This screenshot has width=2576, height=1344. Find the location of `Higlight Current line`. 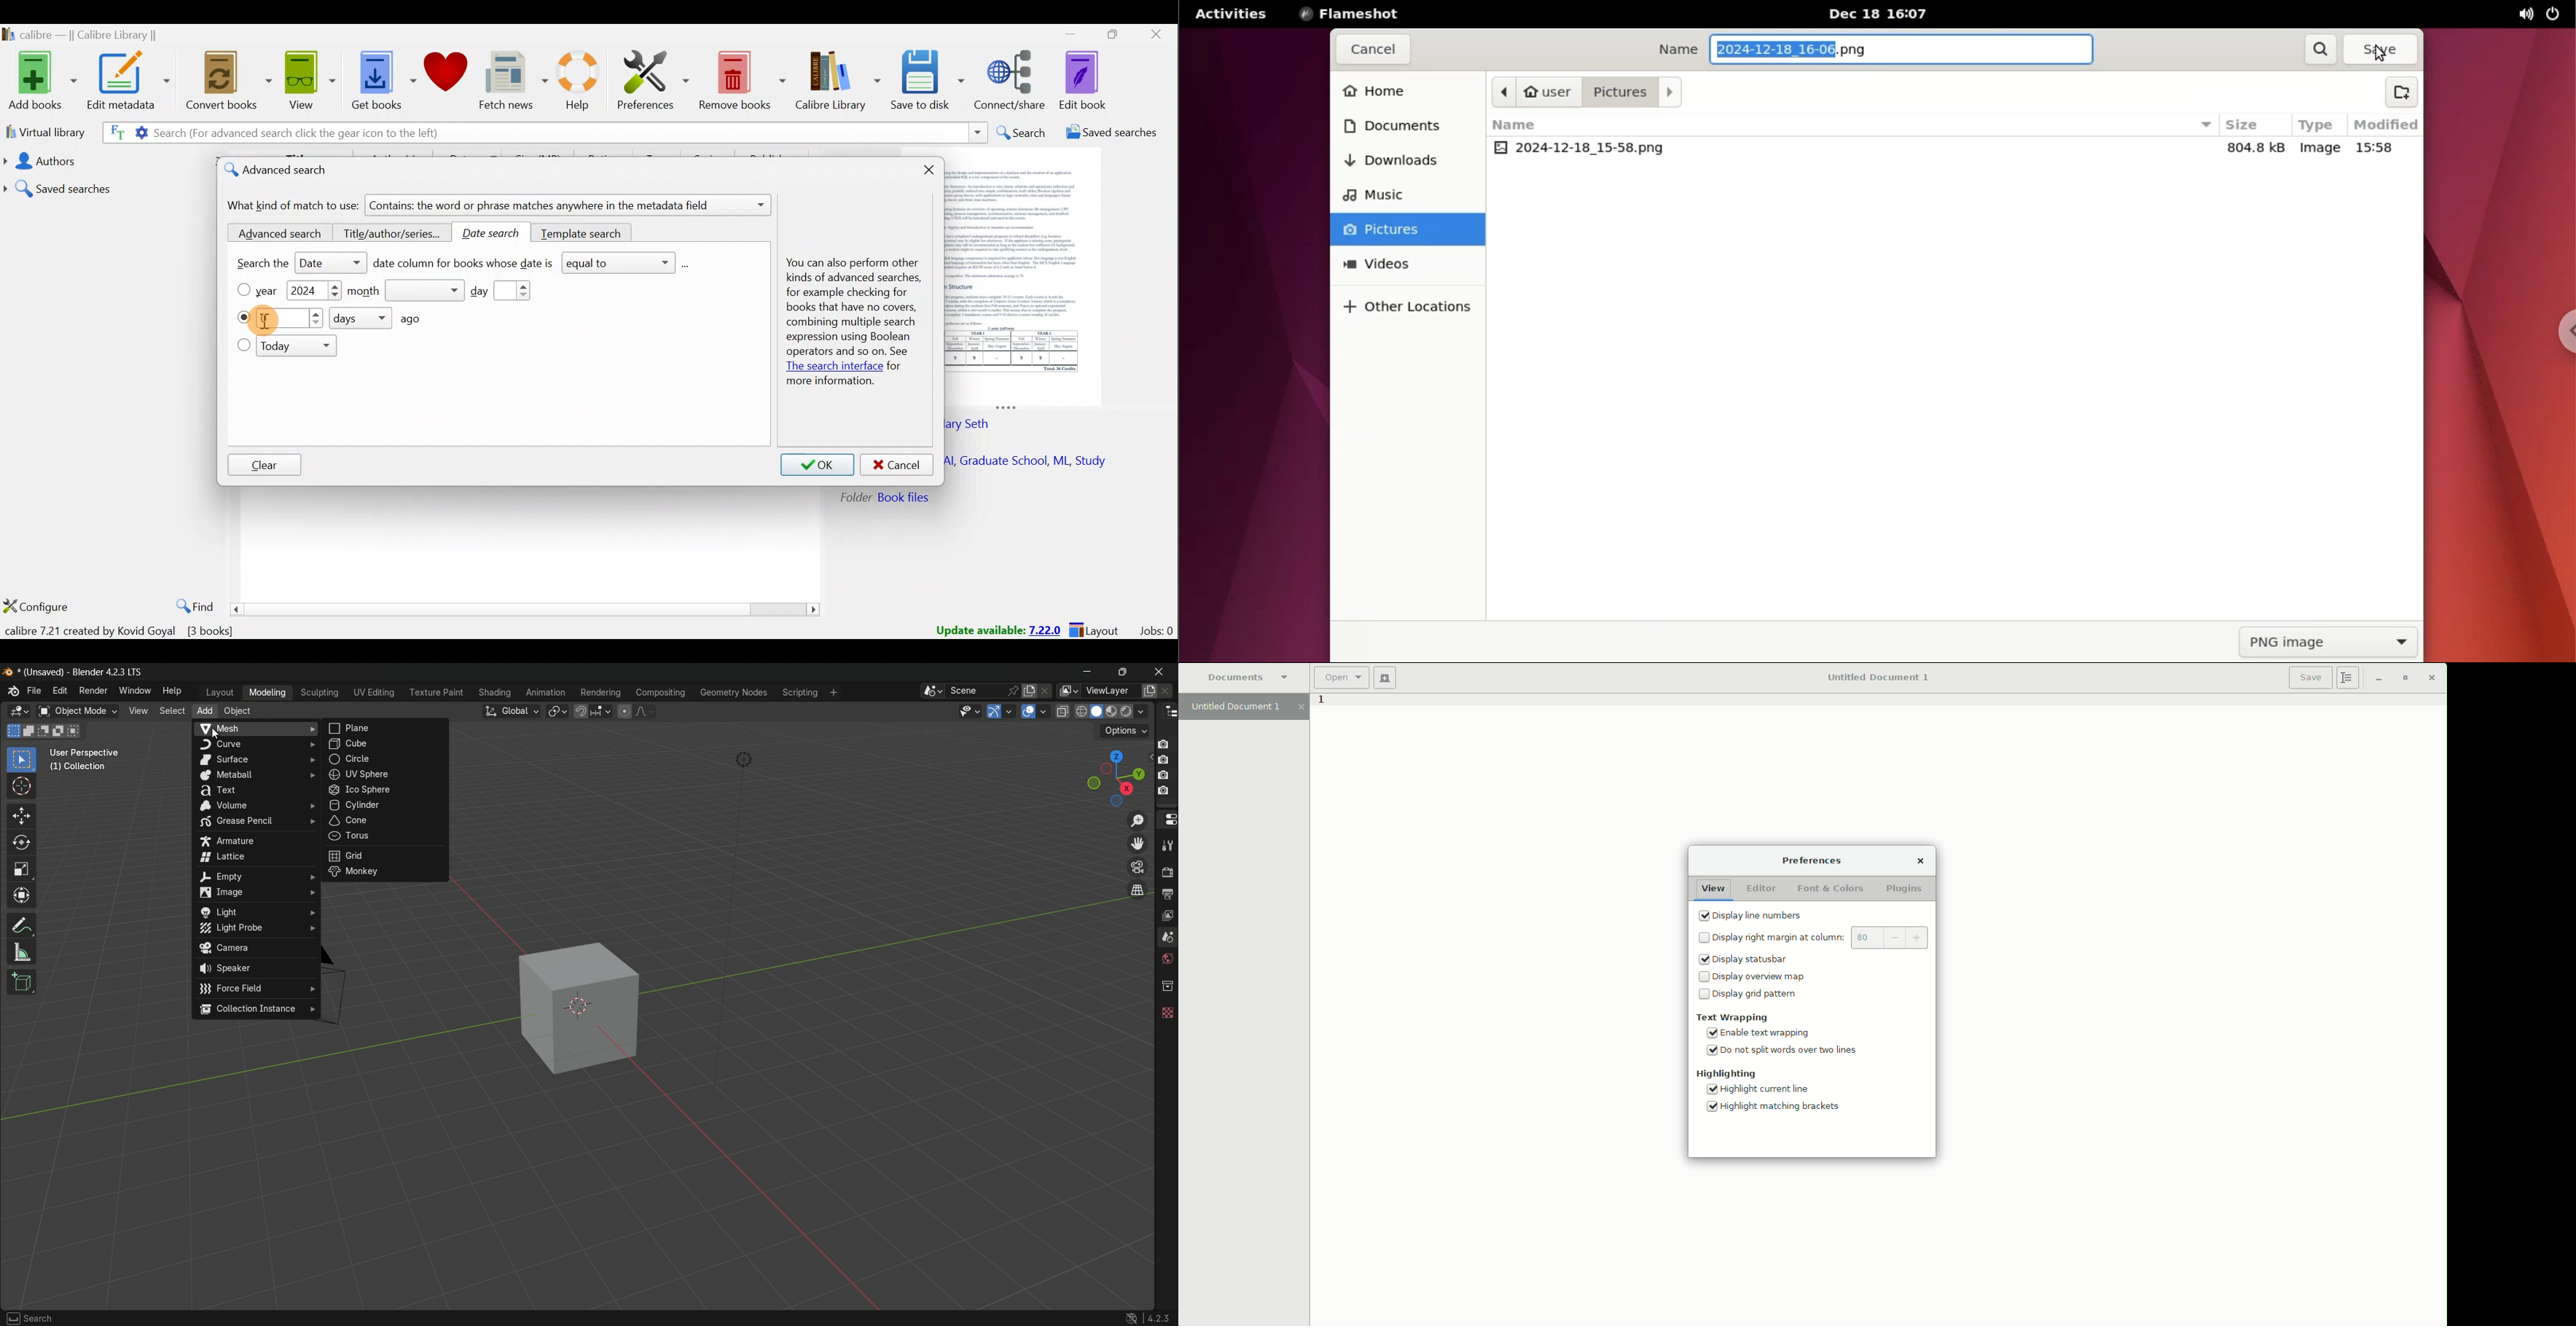

Higlight Current line is located at coordinates (1756, 1090).